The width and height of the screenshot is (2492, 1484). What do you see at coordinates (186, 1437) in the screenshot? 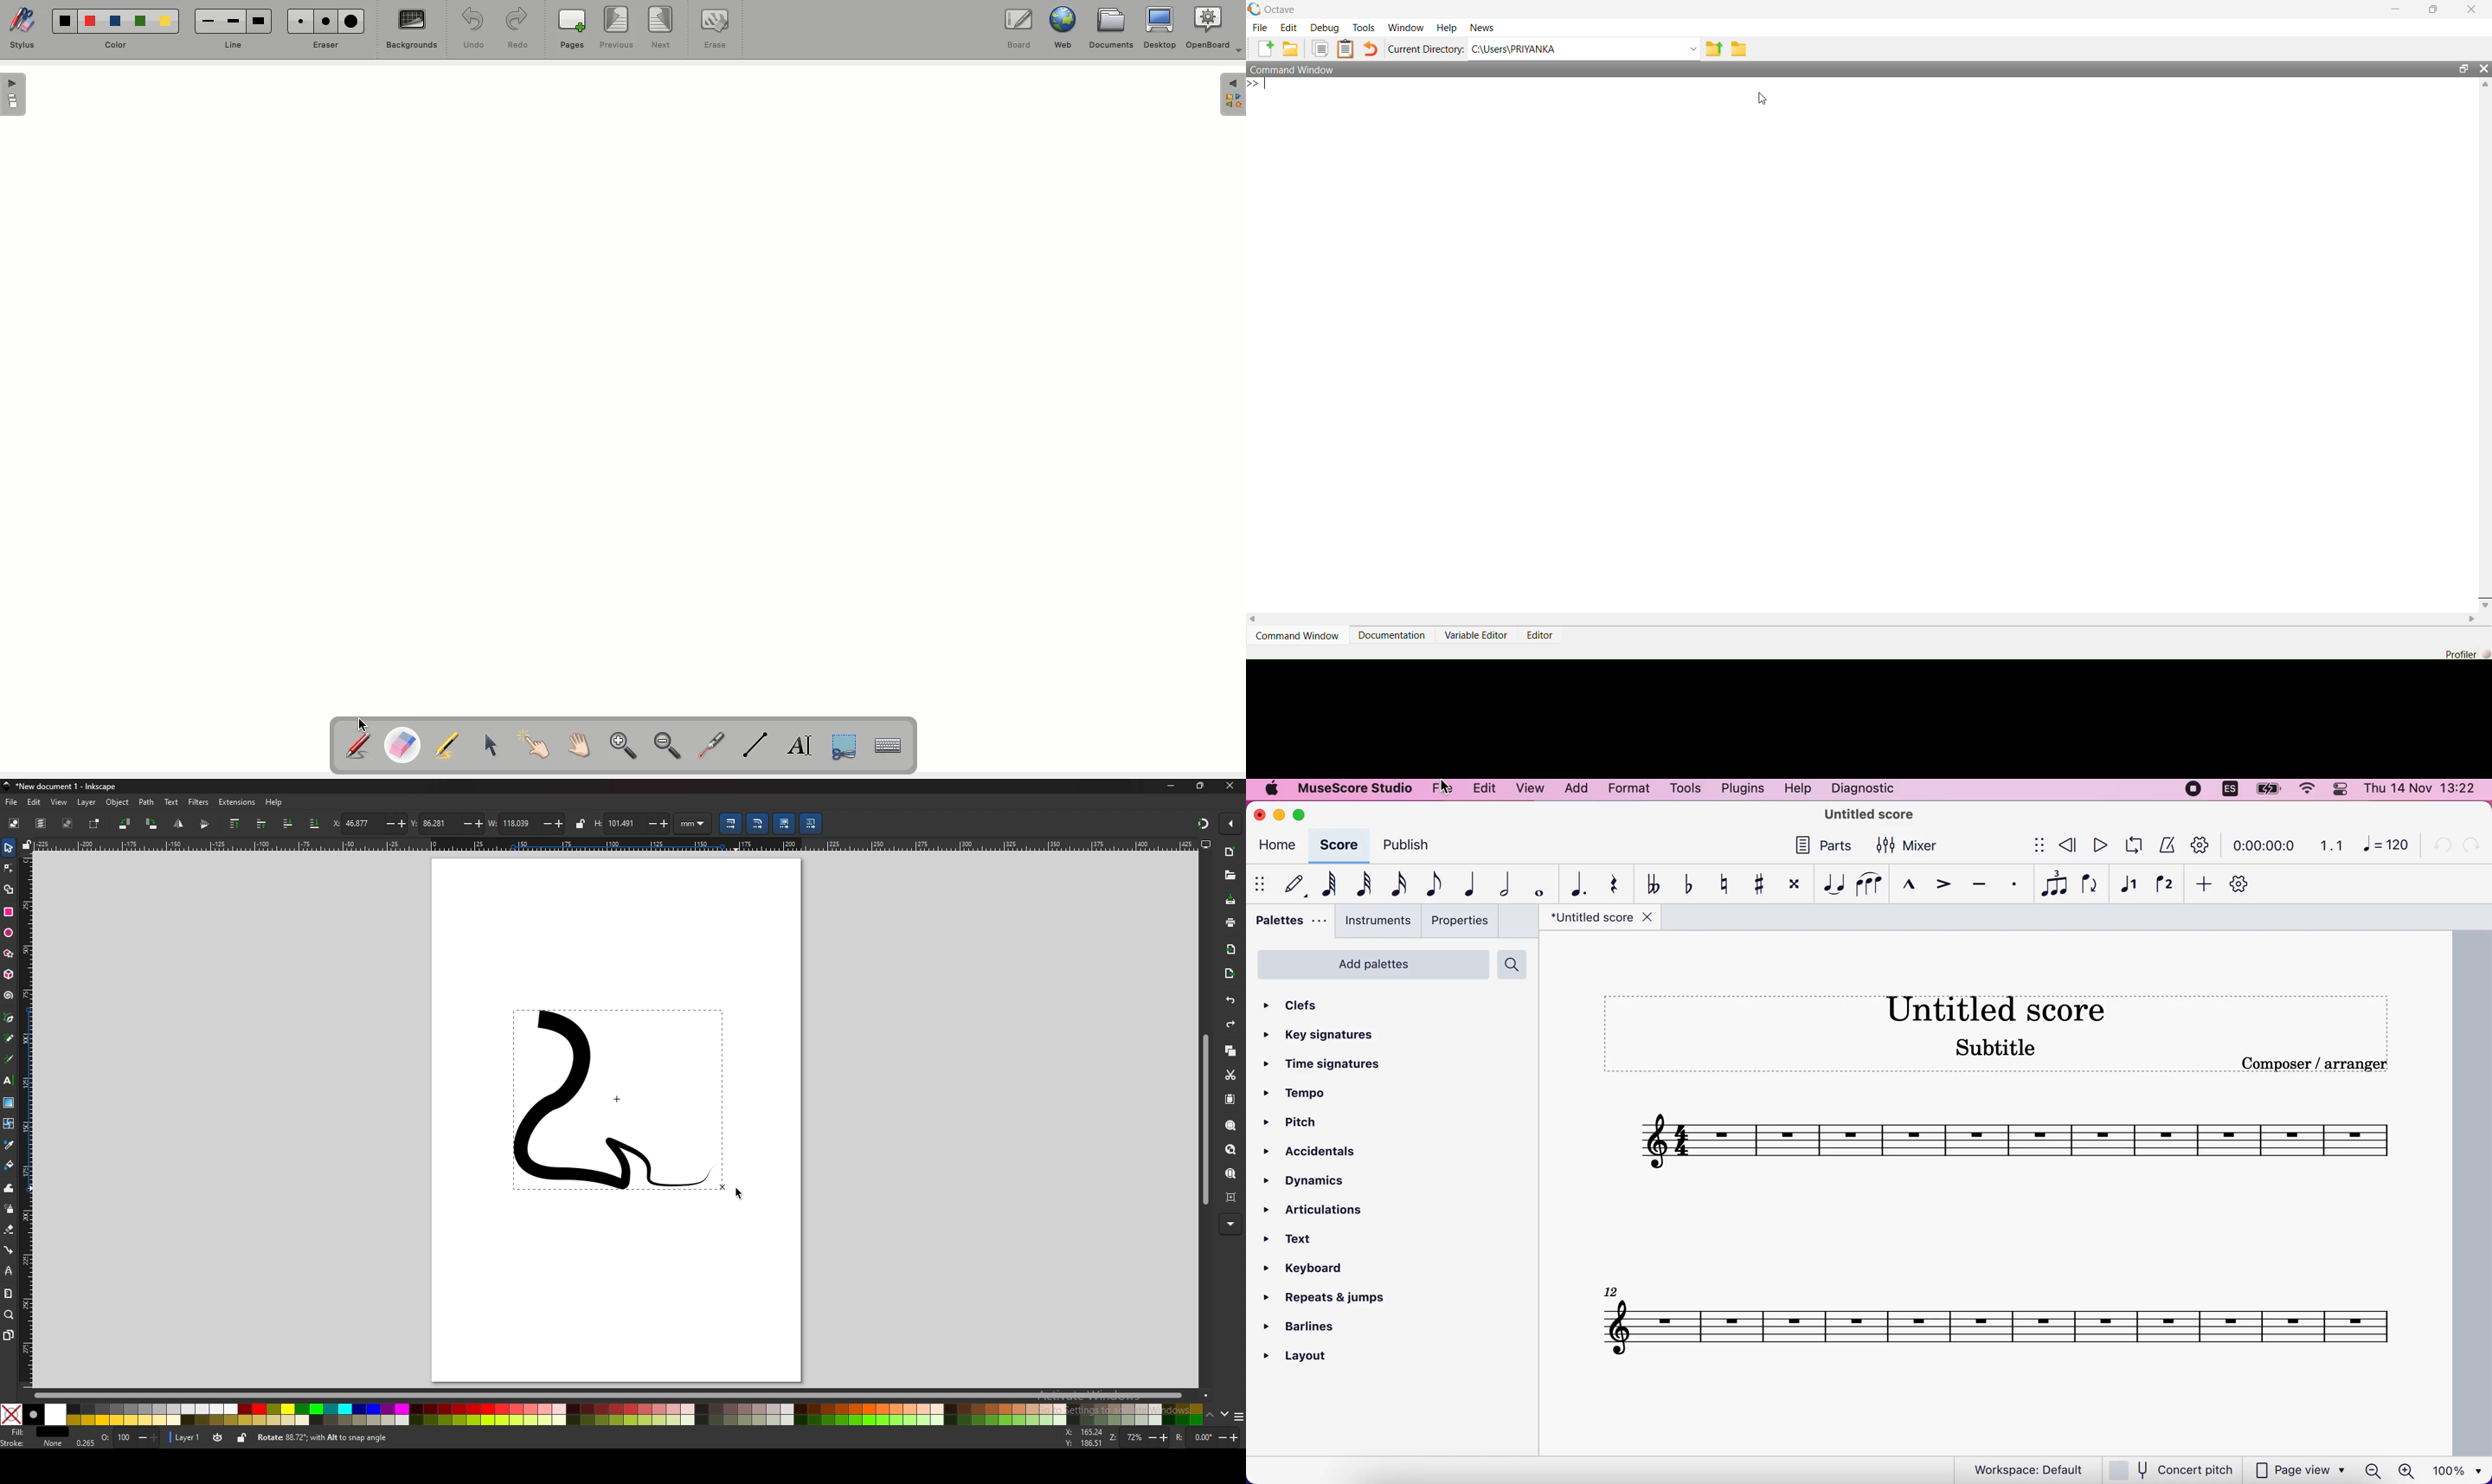
I see `layer` at bounding box center [186, 1437].